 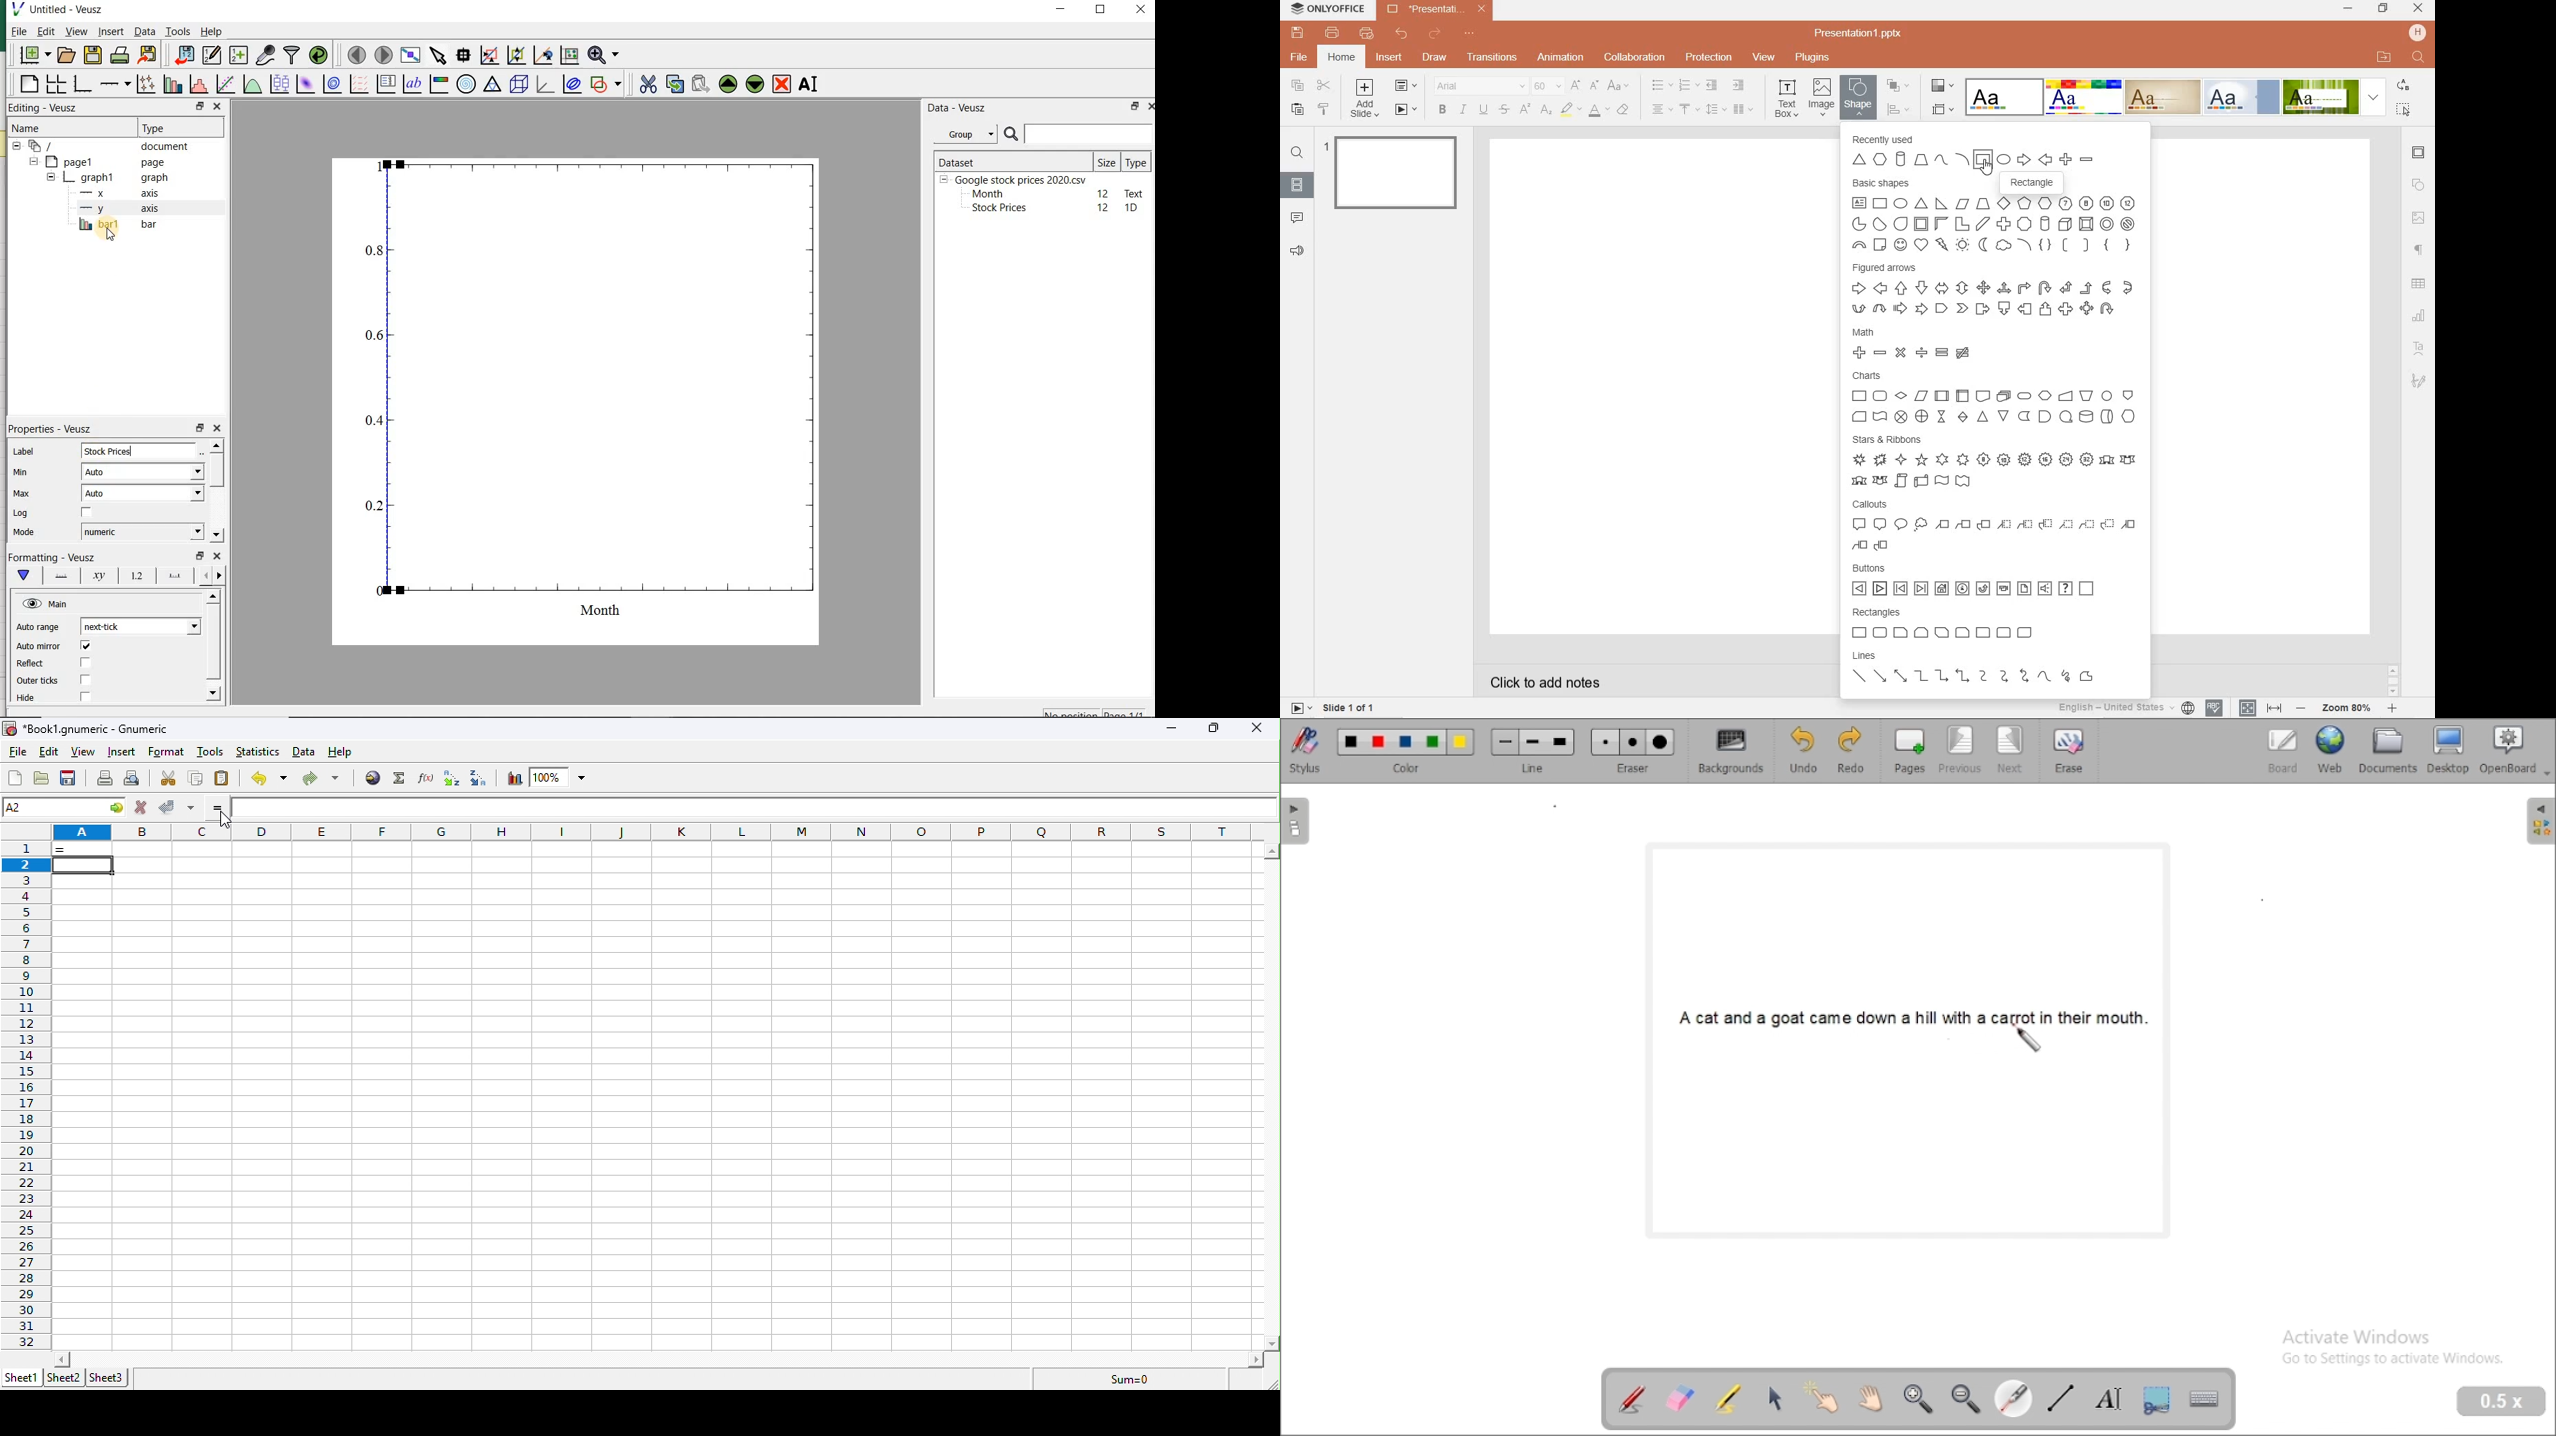 What do you see at coordinates (2259, 708) in the screenshot?
I see `set text or document language` at bounding box center [2259, 708].